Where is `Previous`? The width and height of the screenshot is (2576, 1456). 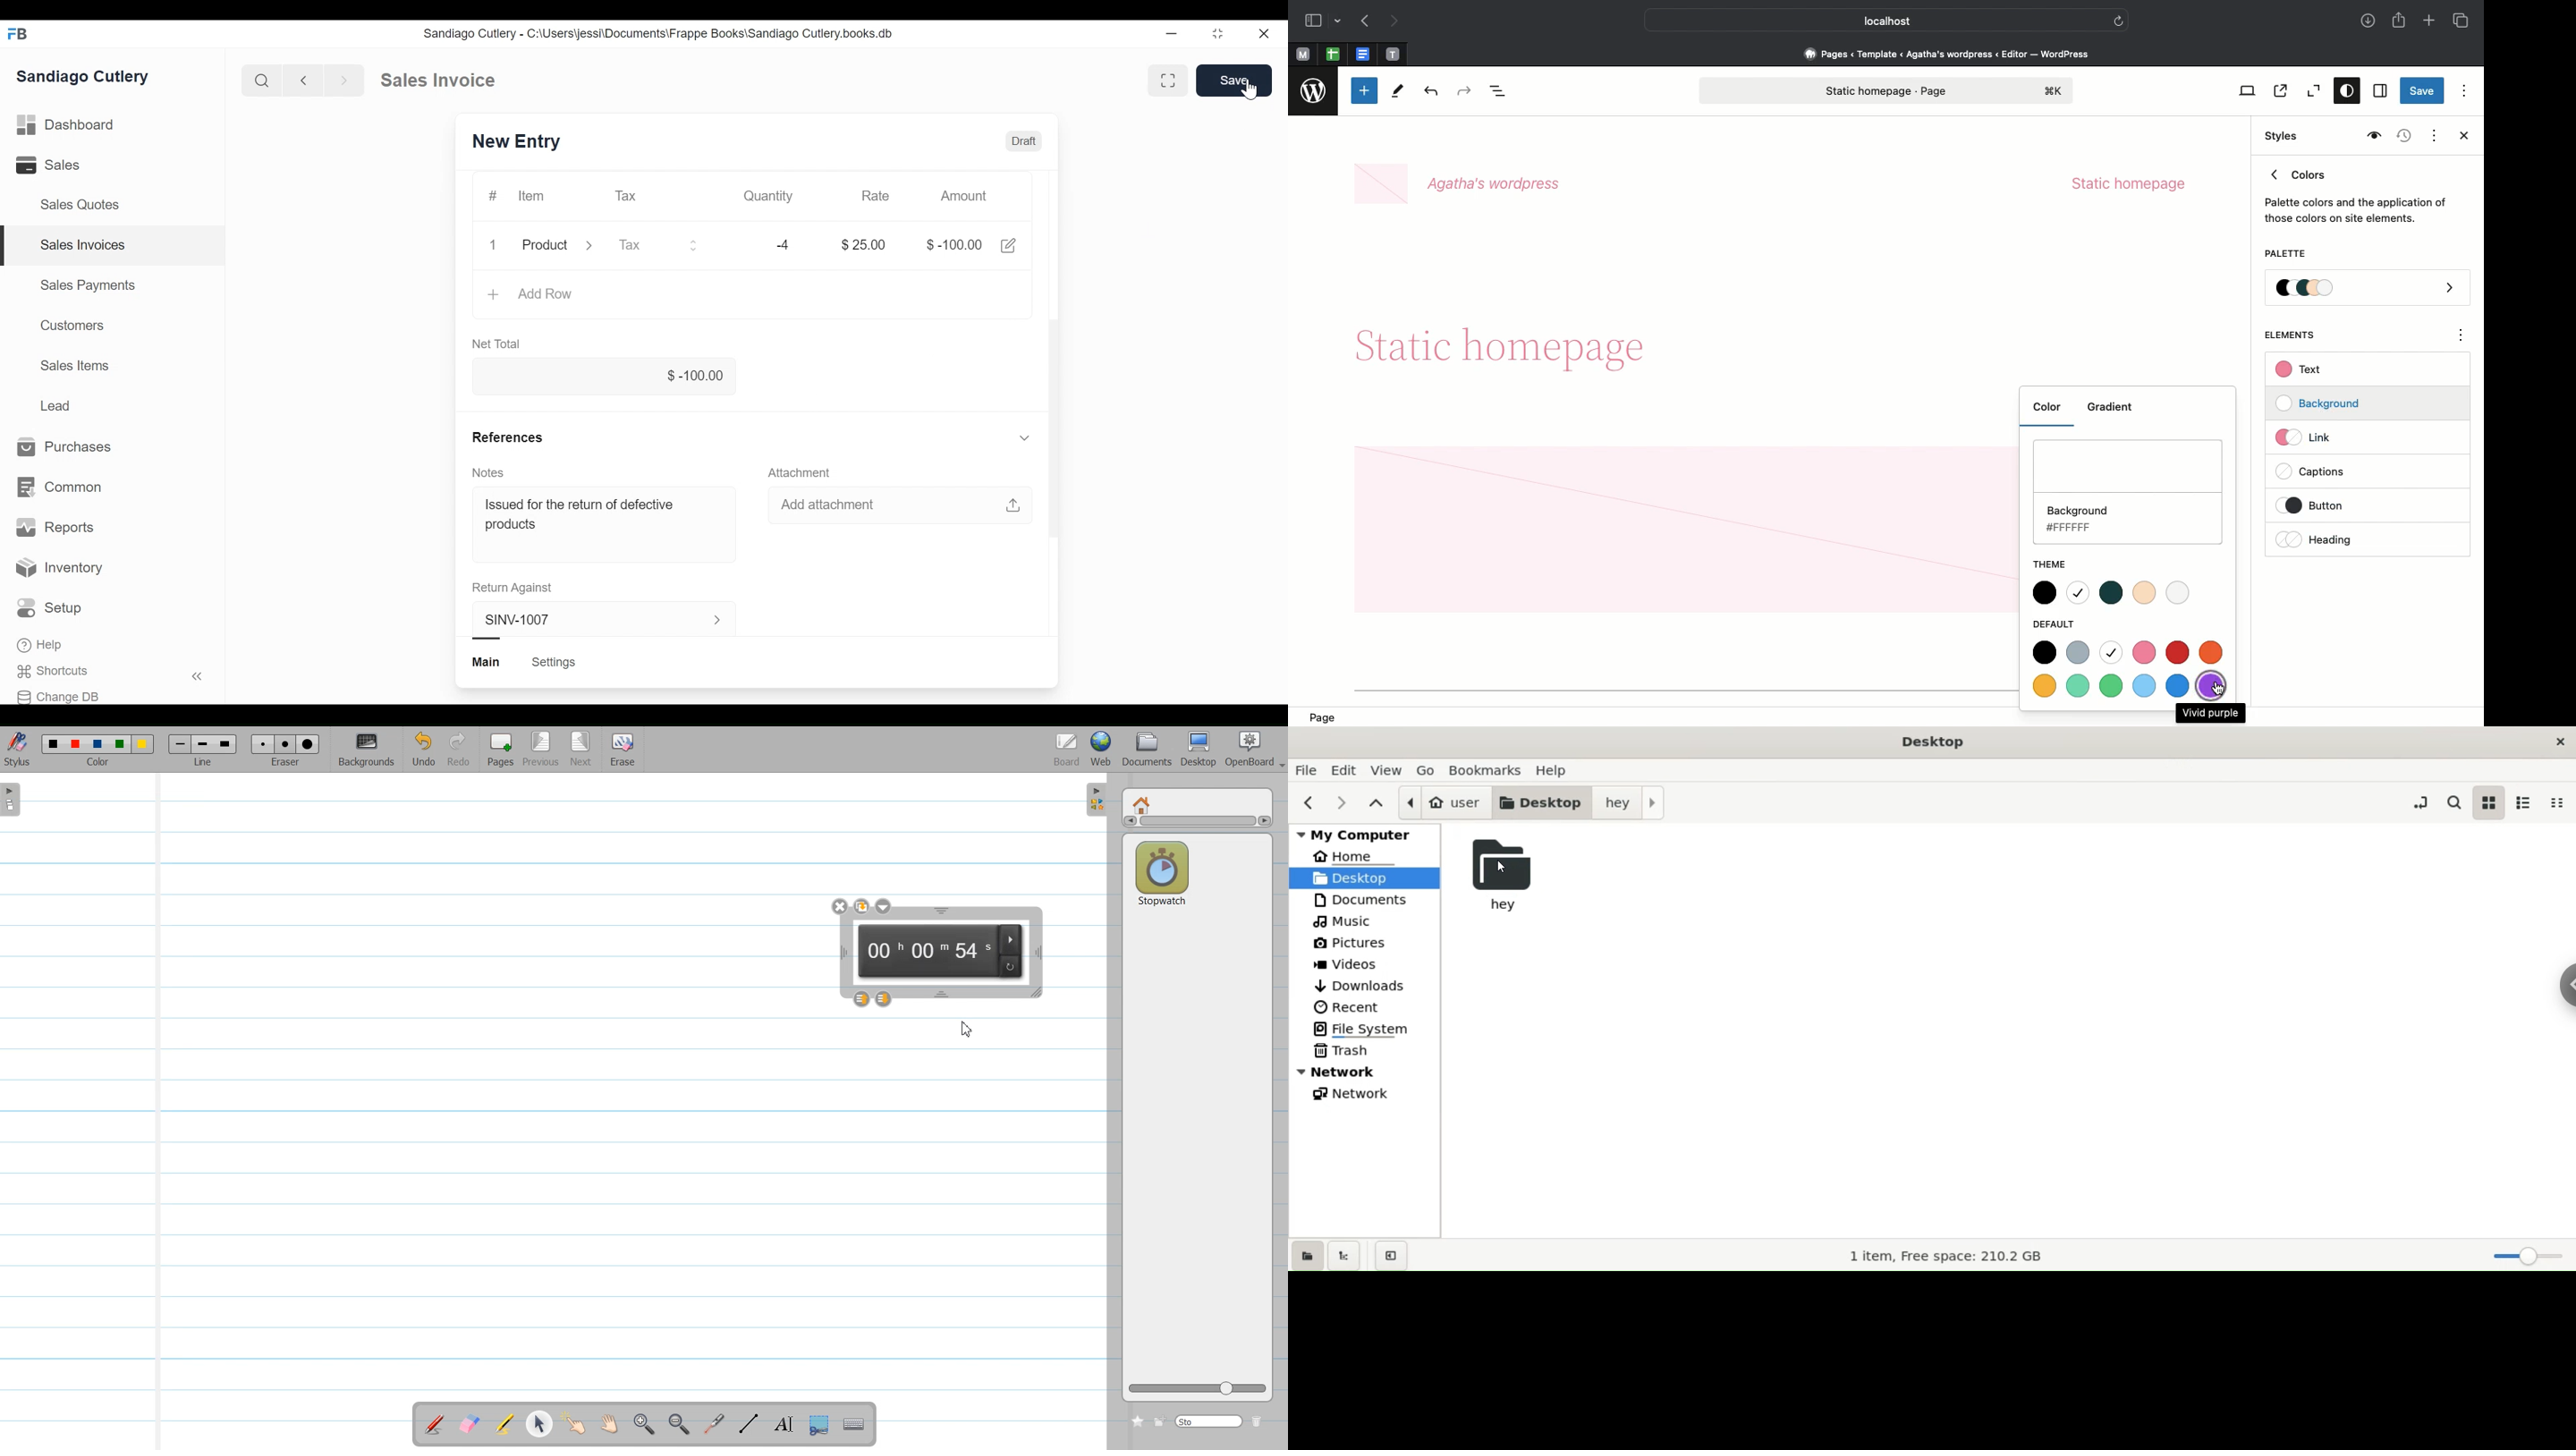
Previous is located at coordinates (305, 80).